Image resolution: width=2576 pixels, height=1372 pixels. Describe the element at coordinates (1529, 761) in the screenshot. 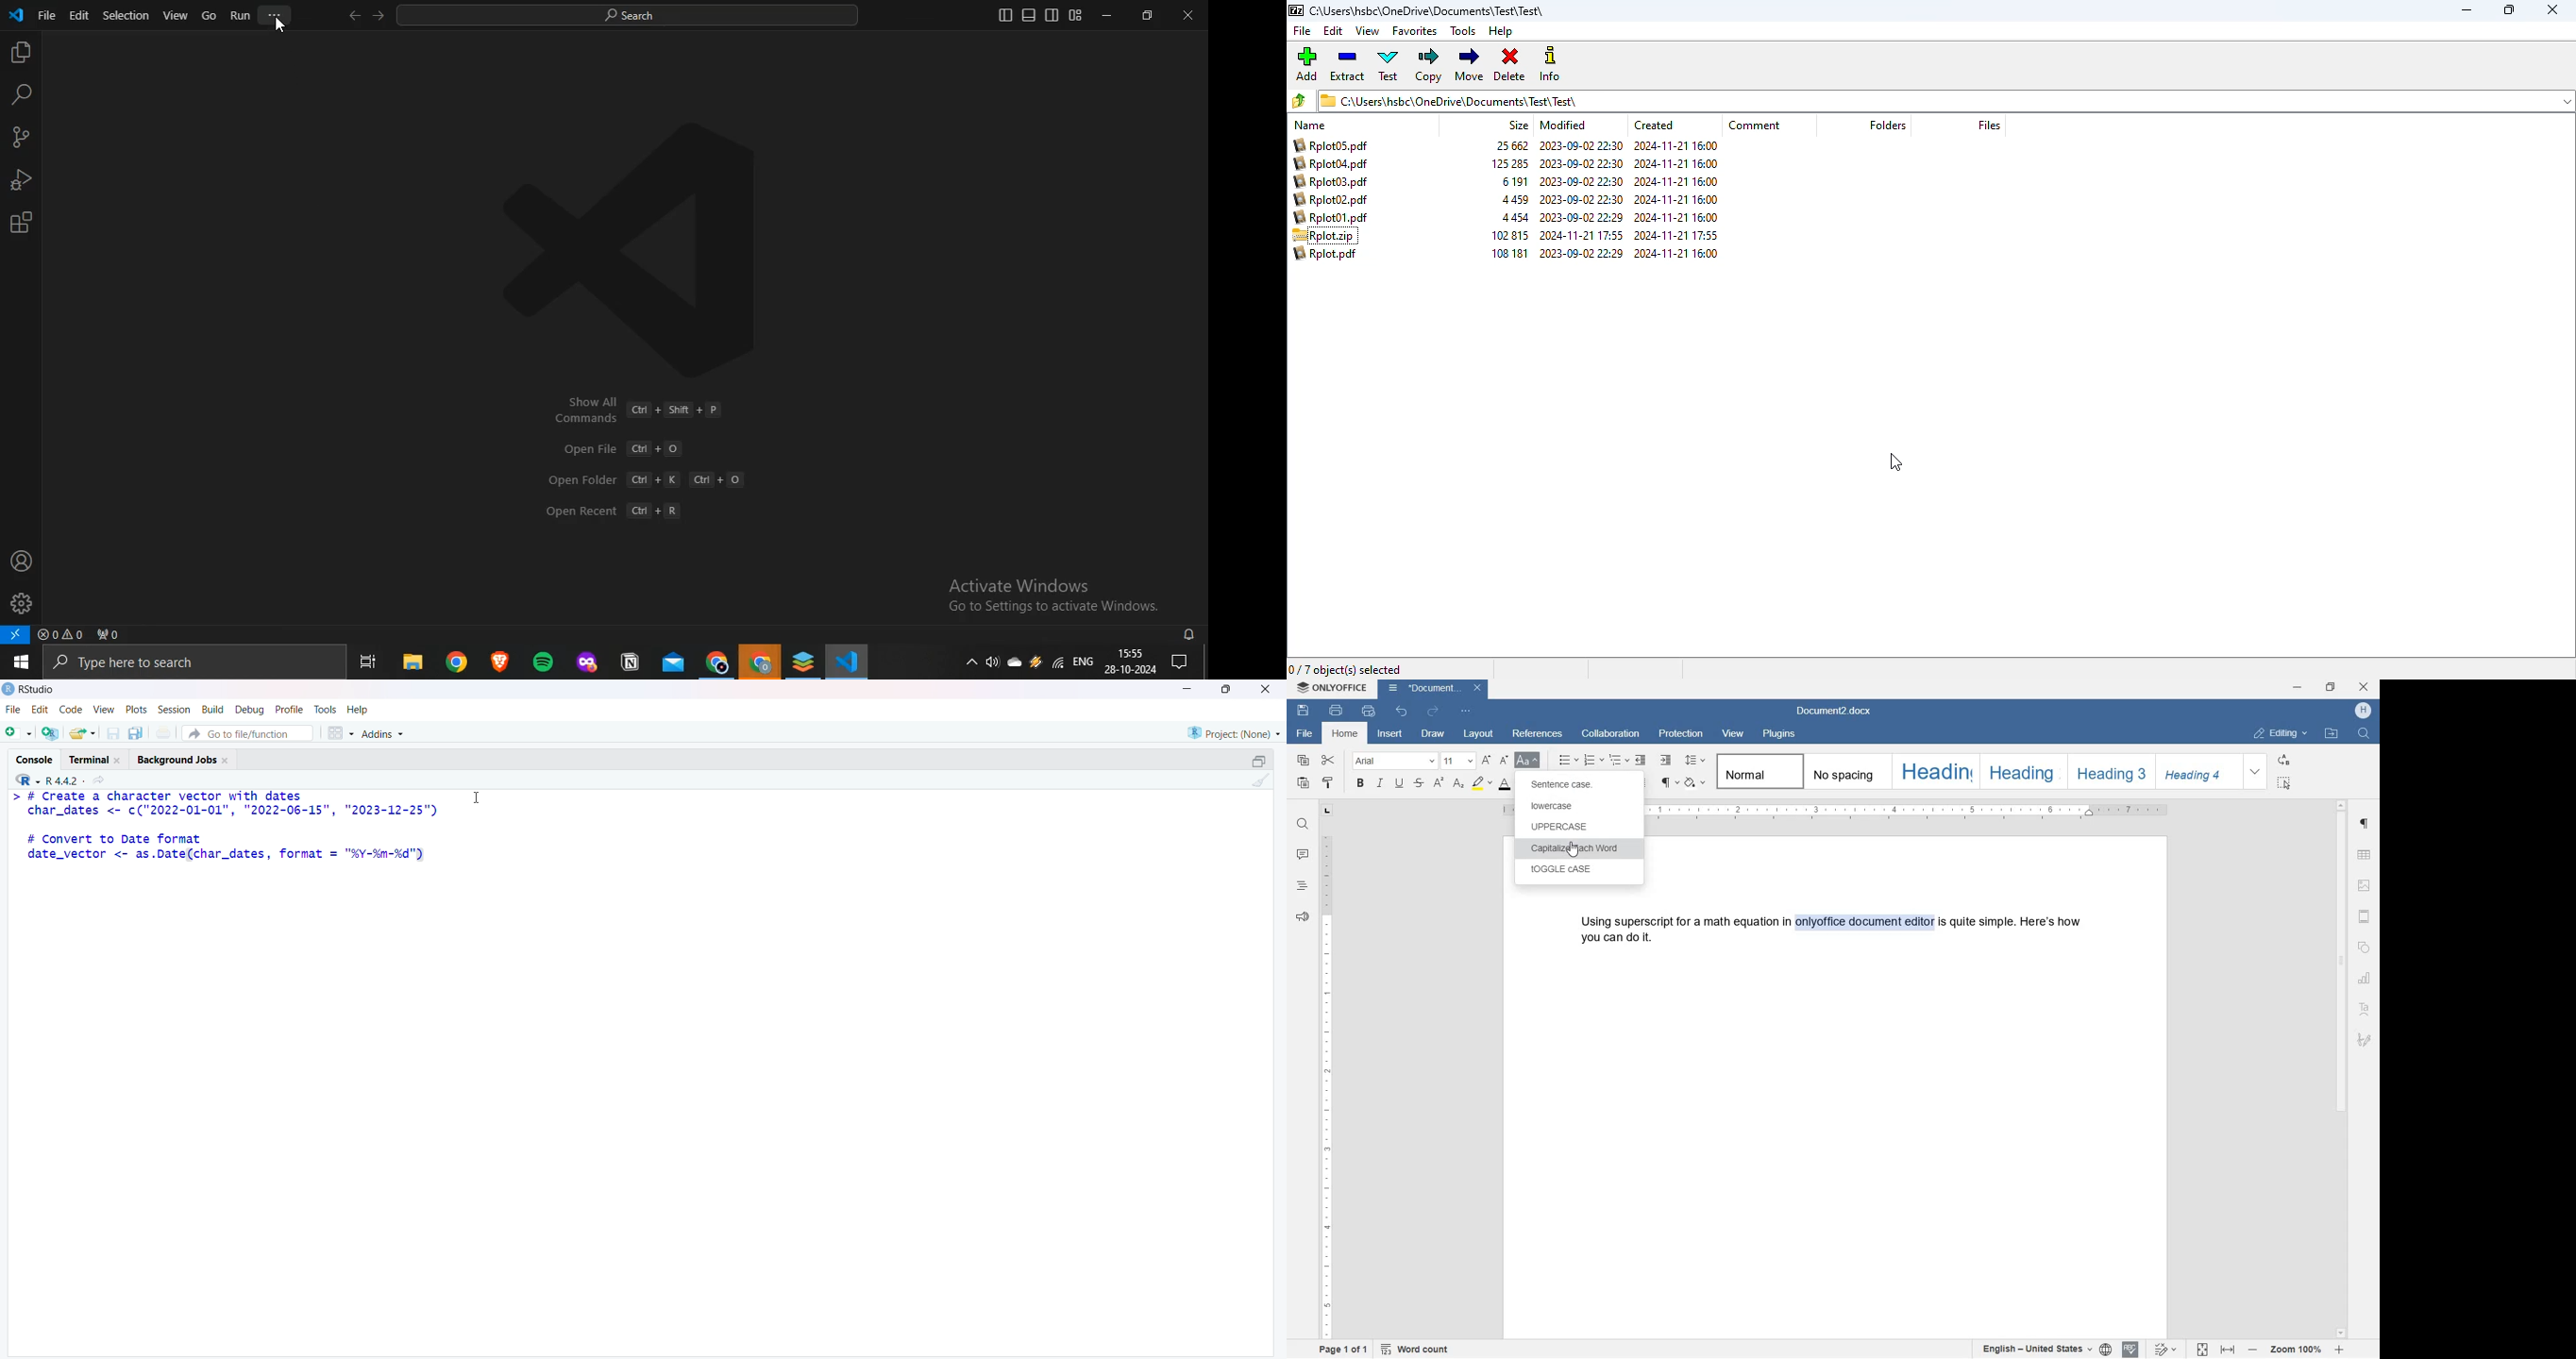

I see `change case` at that location.